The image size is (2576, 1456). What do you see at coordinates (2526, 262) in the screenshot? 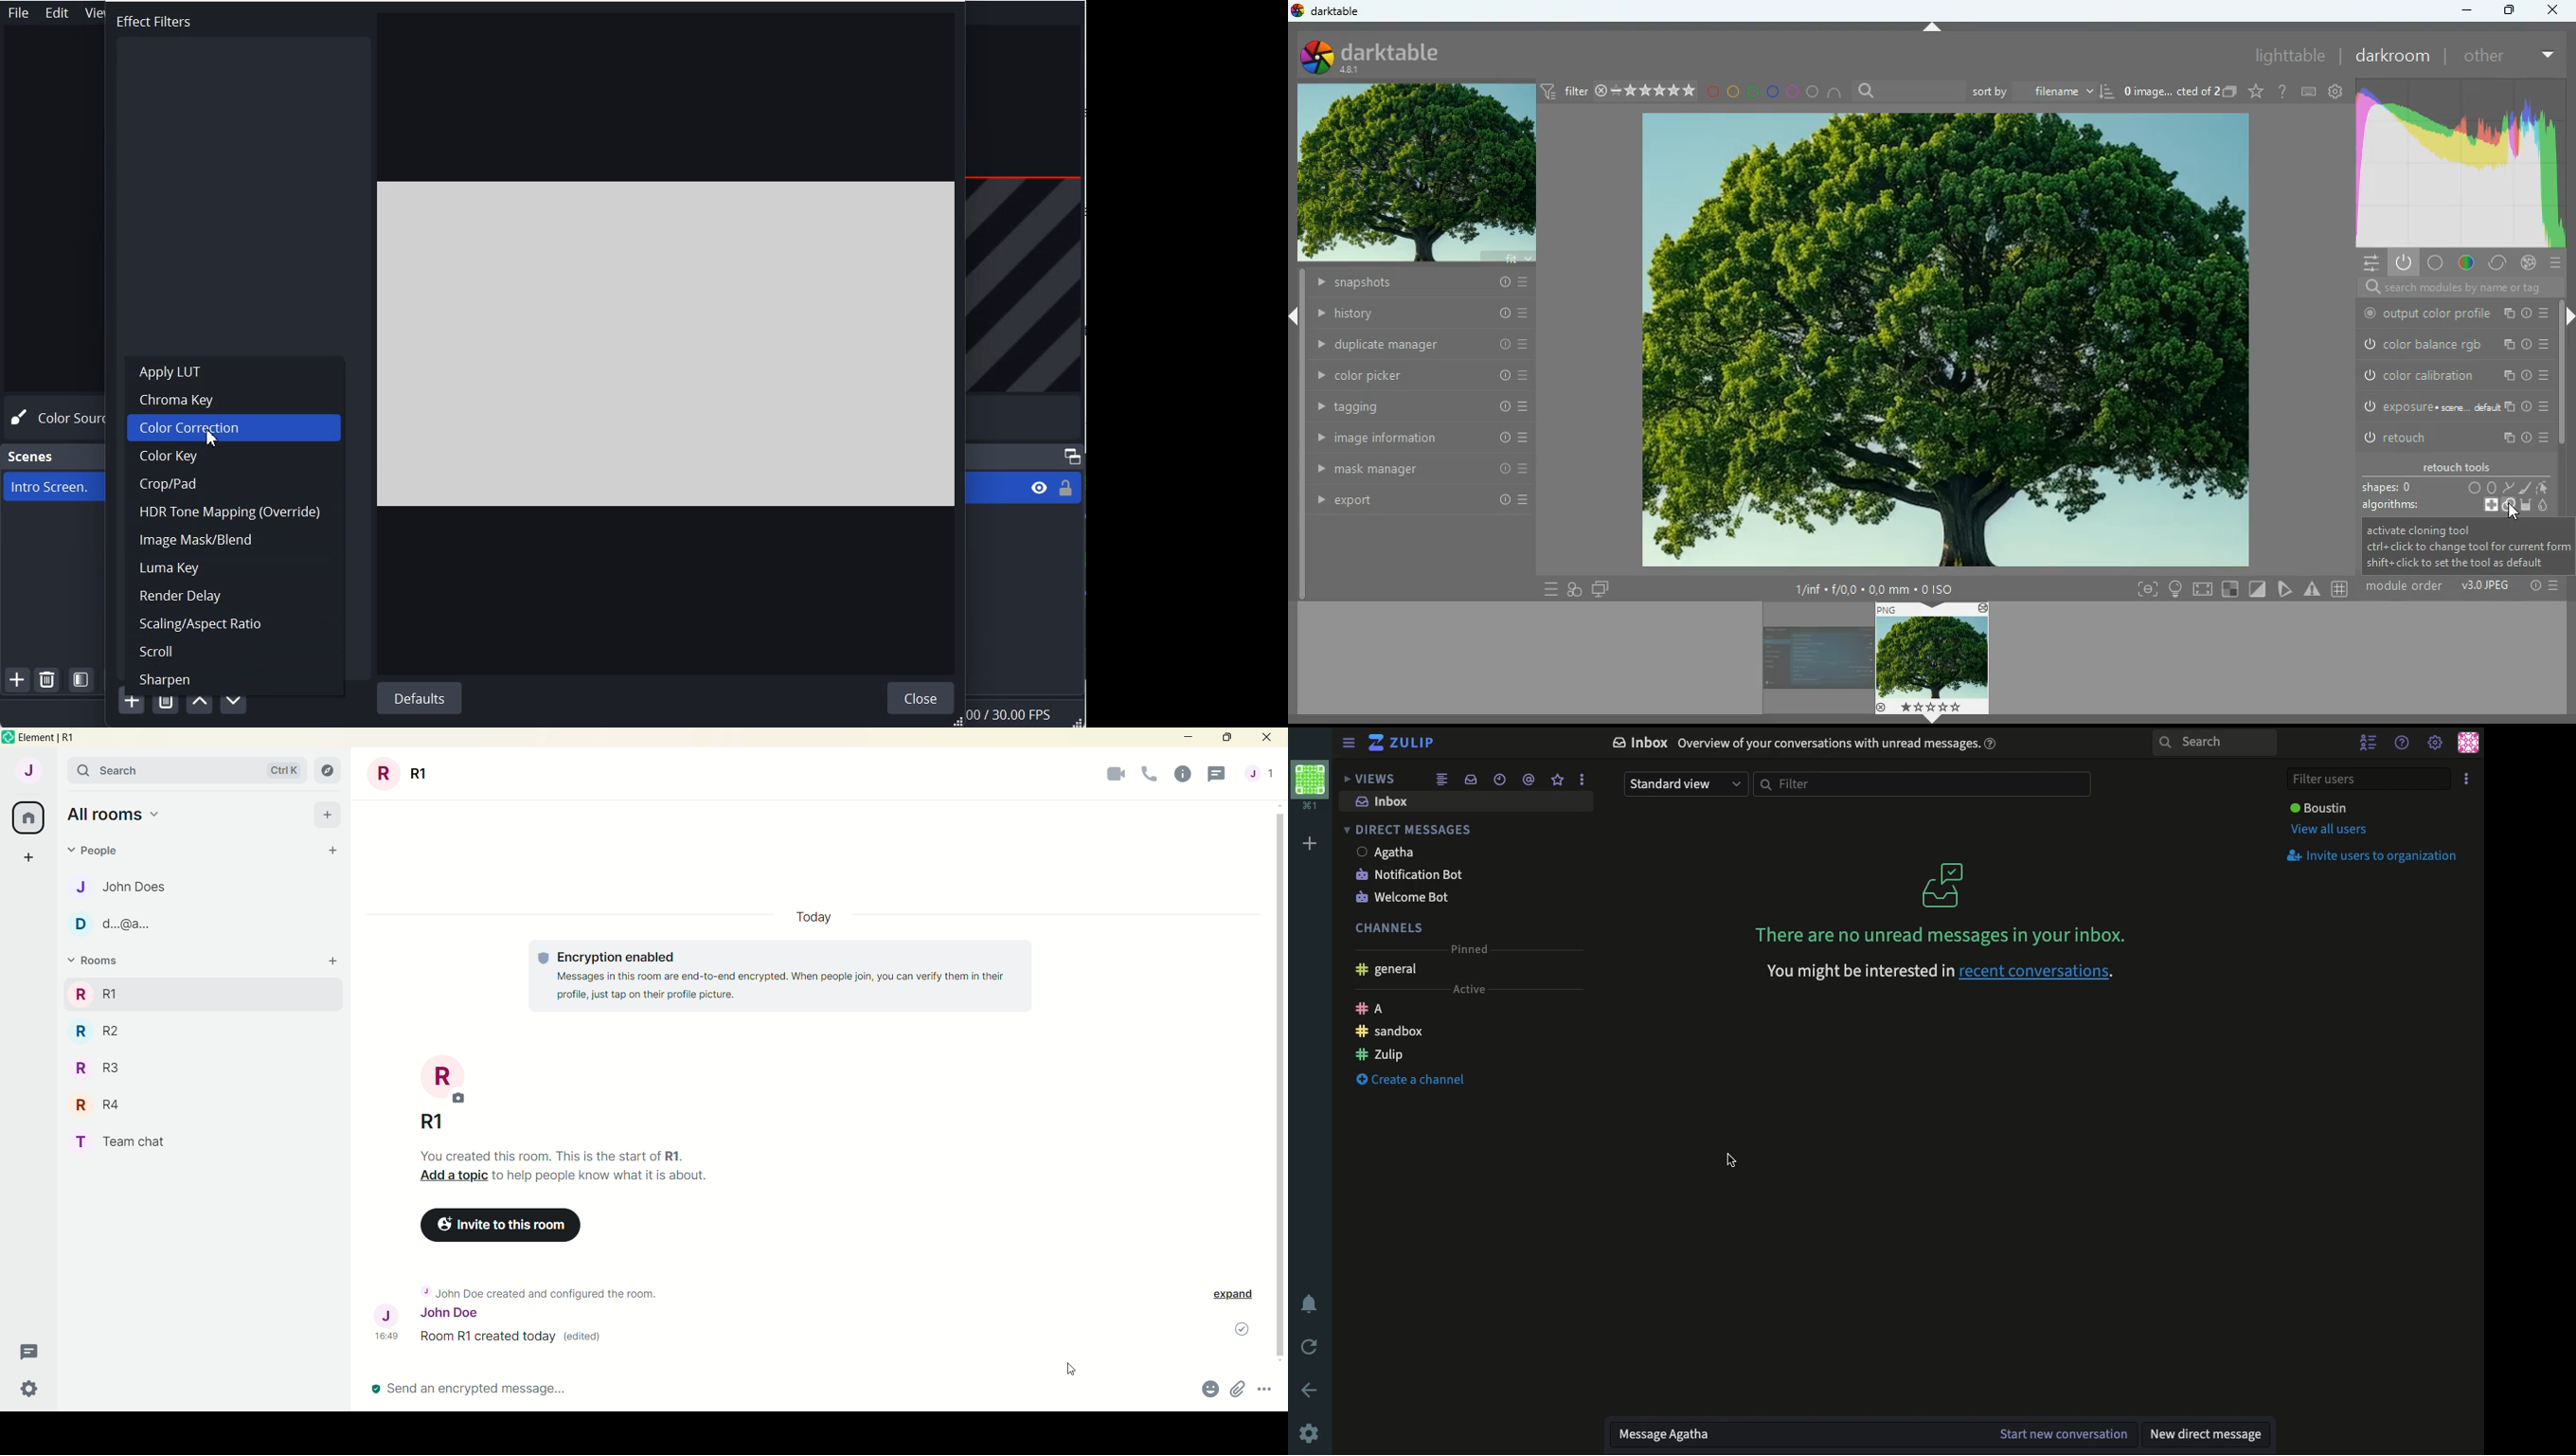
I see `effect` at bounding box center [2526, 262].